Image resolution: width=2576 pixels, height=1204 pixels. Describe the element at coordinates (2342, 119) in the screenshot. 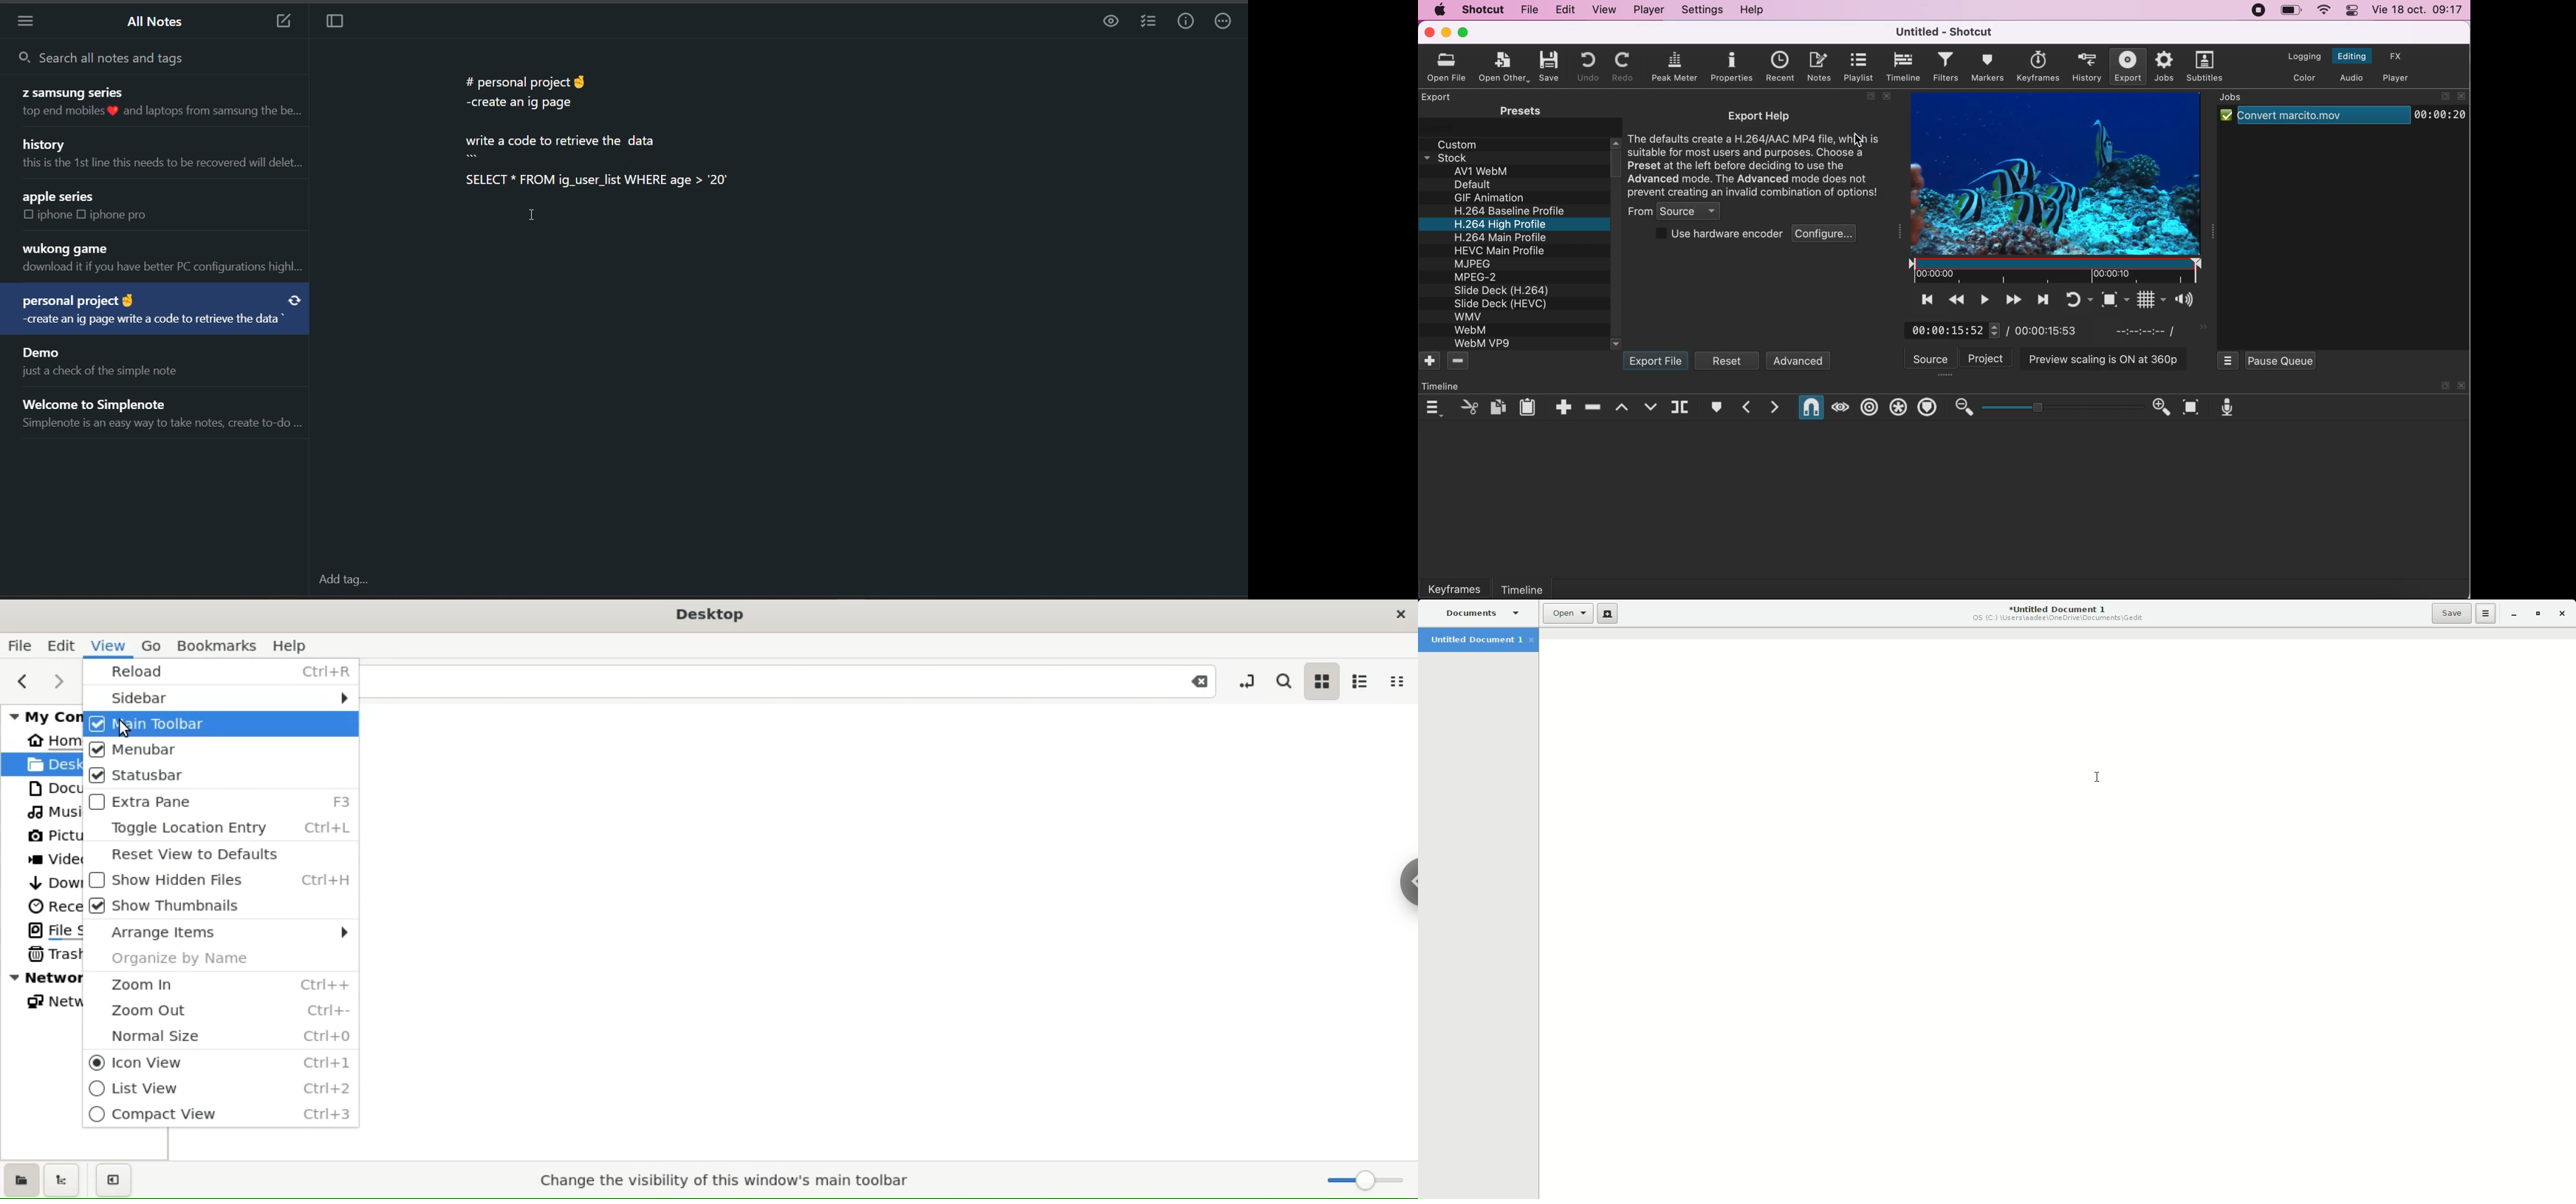

I see `job clip` at that location.